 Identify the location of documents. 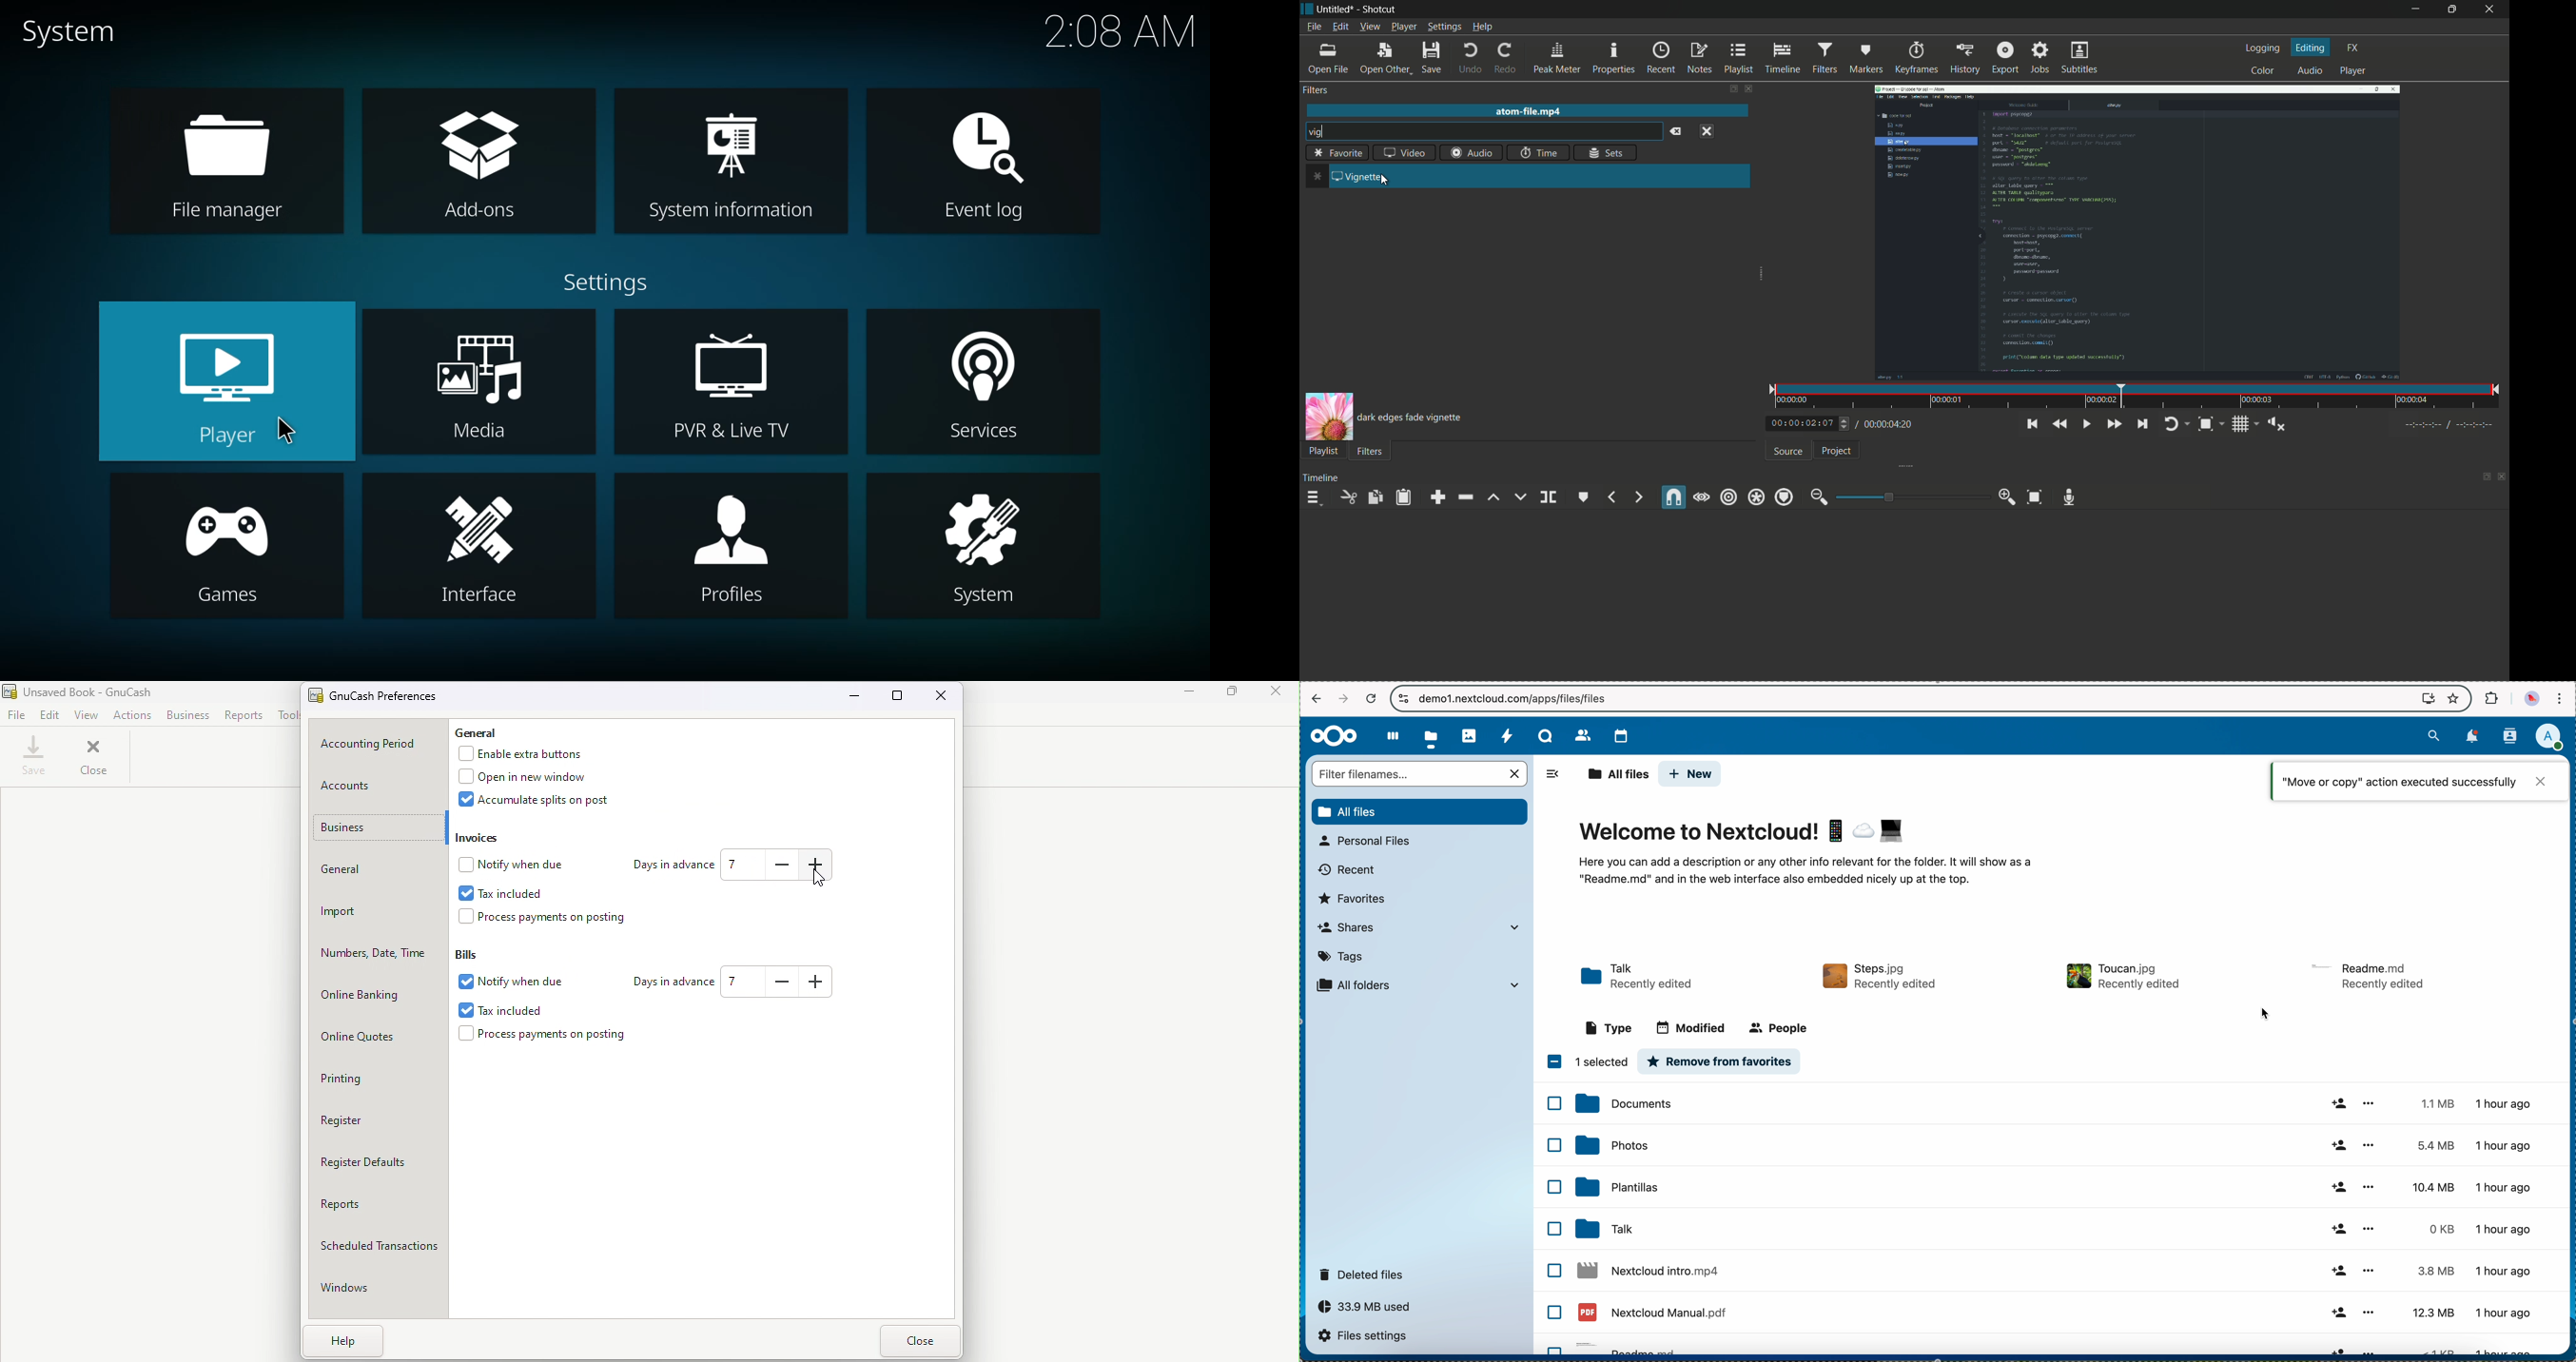
(2056, 1103).